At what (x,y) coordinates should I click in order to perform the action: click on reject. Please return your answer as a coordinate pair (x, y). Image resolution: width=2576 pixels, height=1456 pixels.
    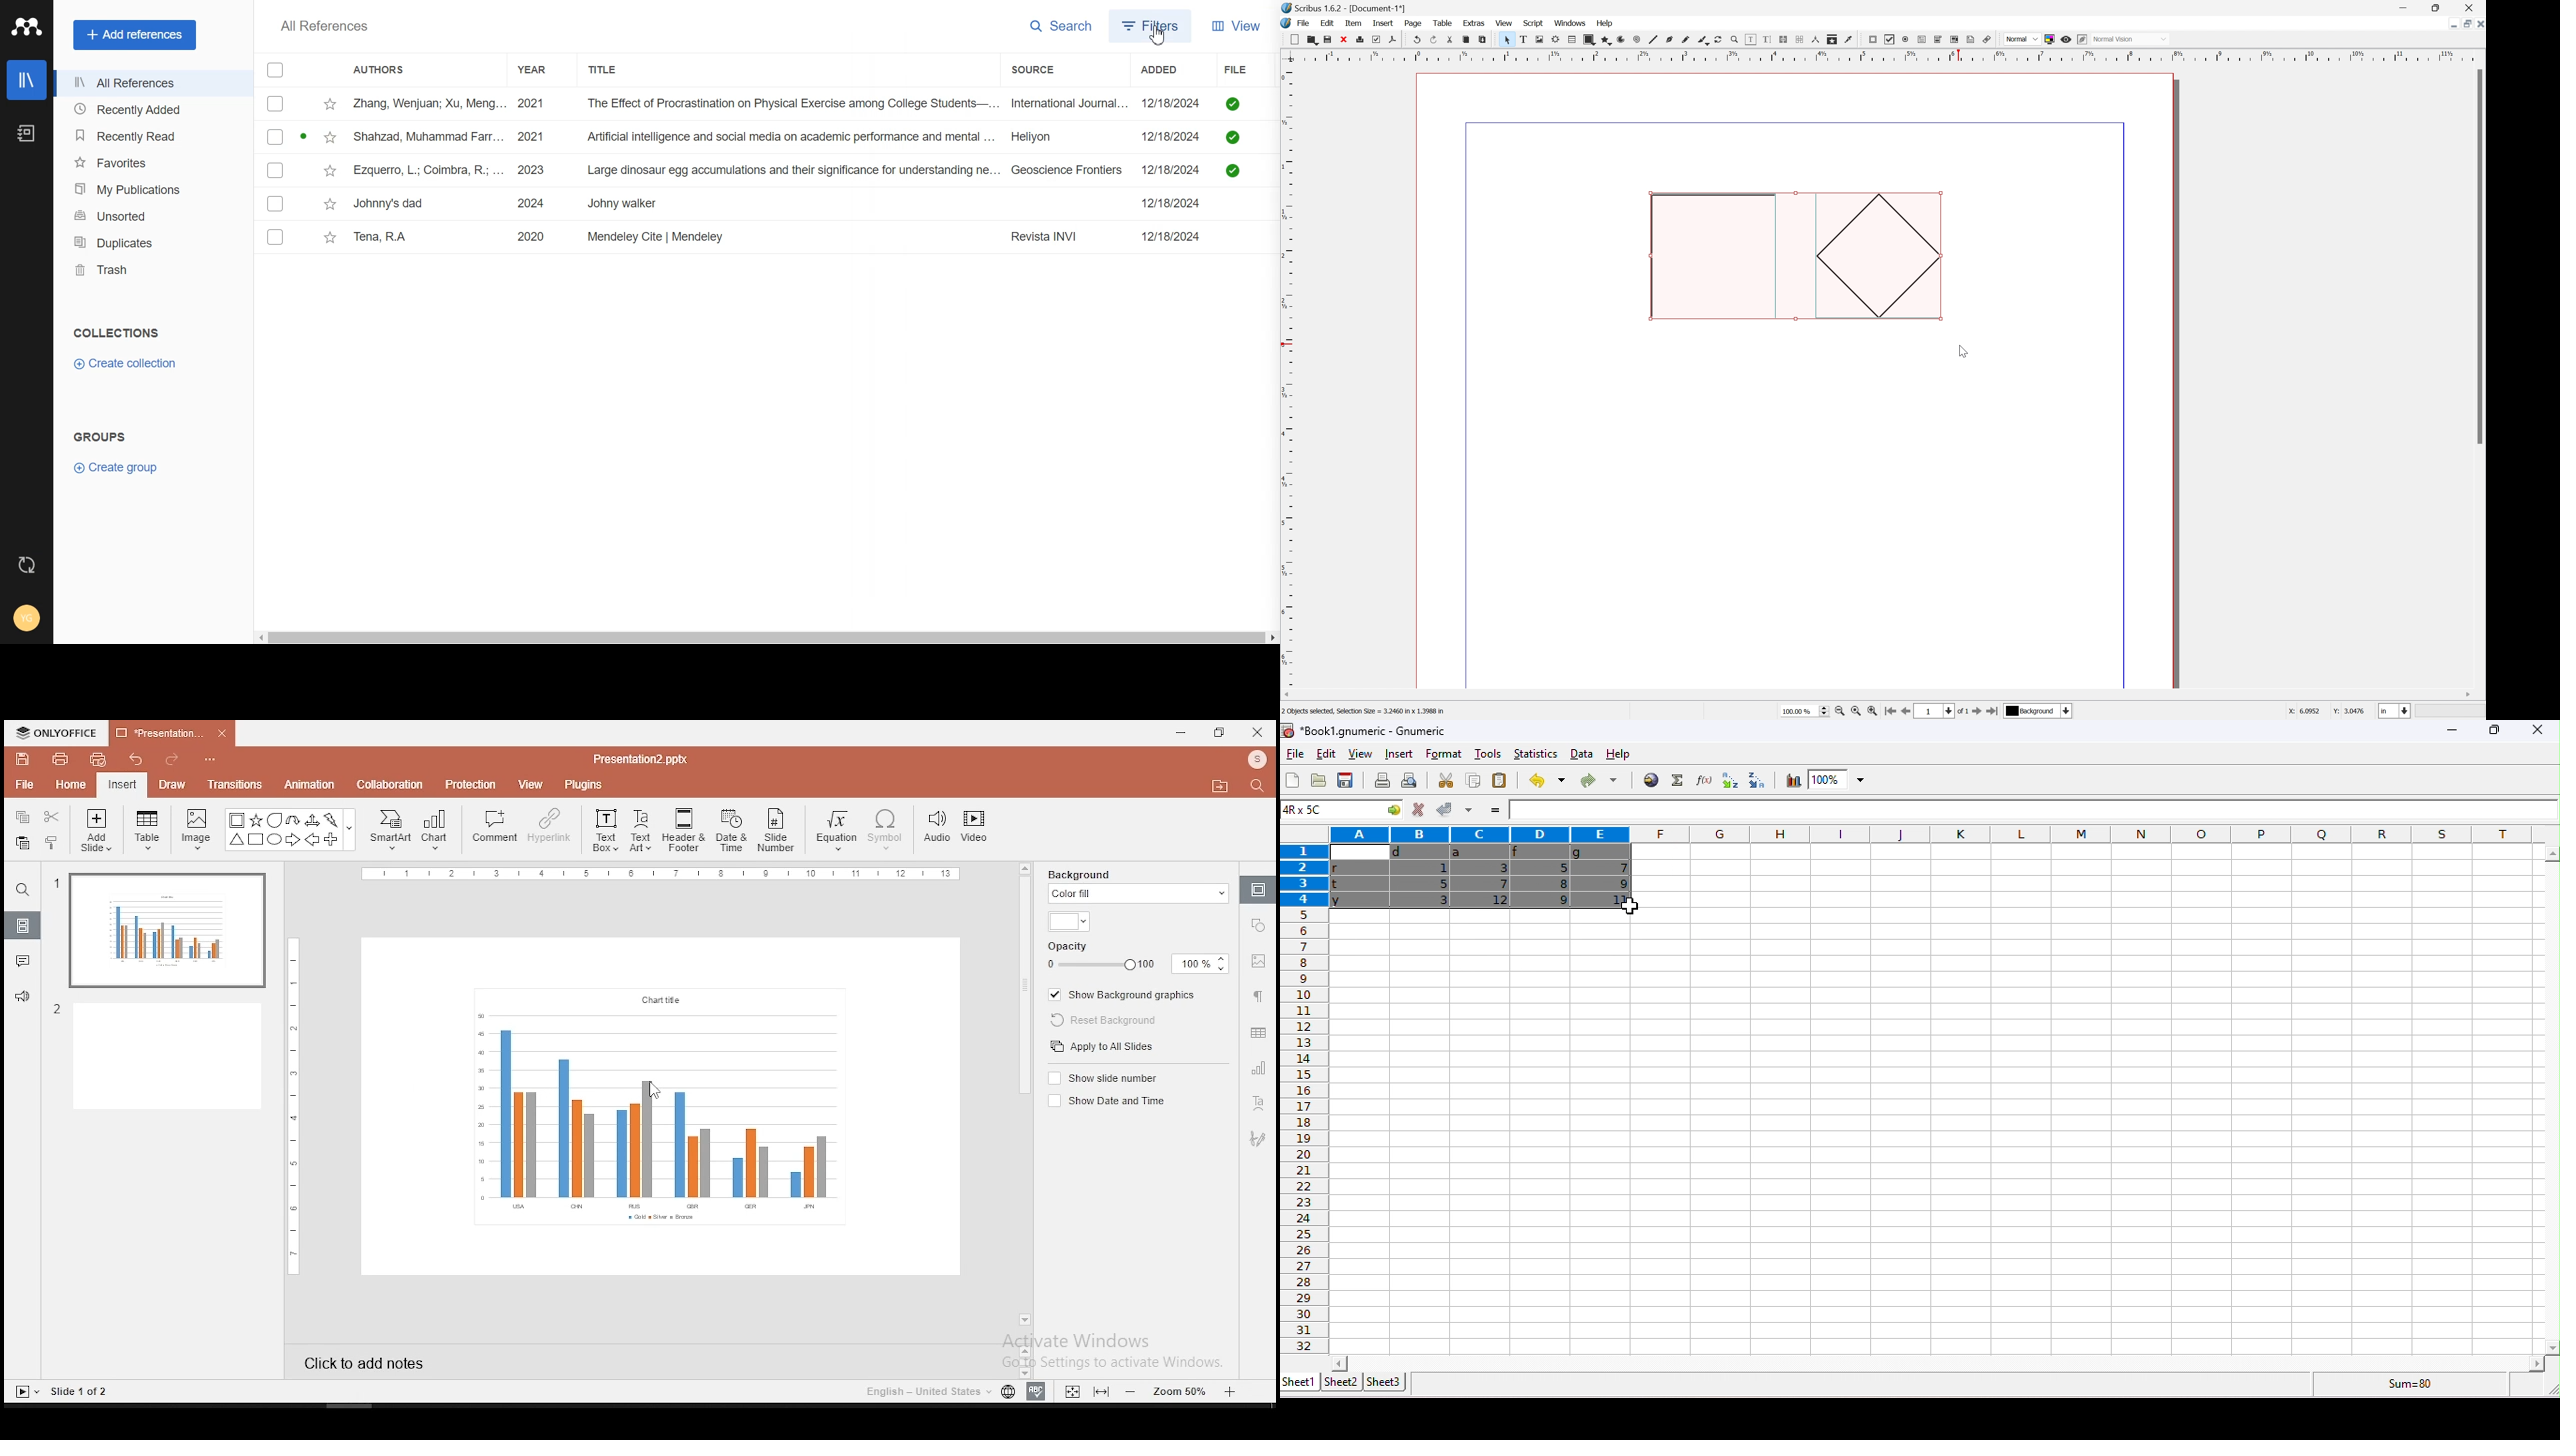
    Looking at the image, I should click on (1417, 809).